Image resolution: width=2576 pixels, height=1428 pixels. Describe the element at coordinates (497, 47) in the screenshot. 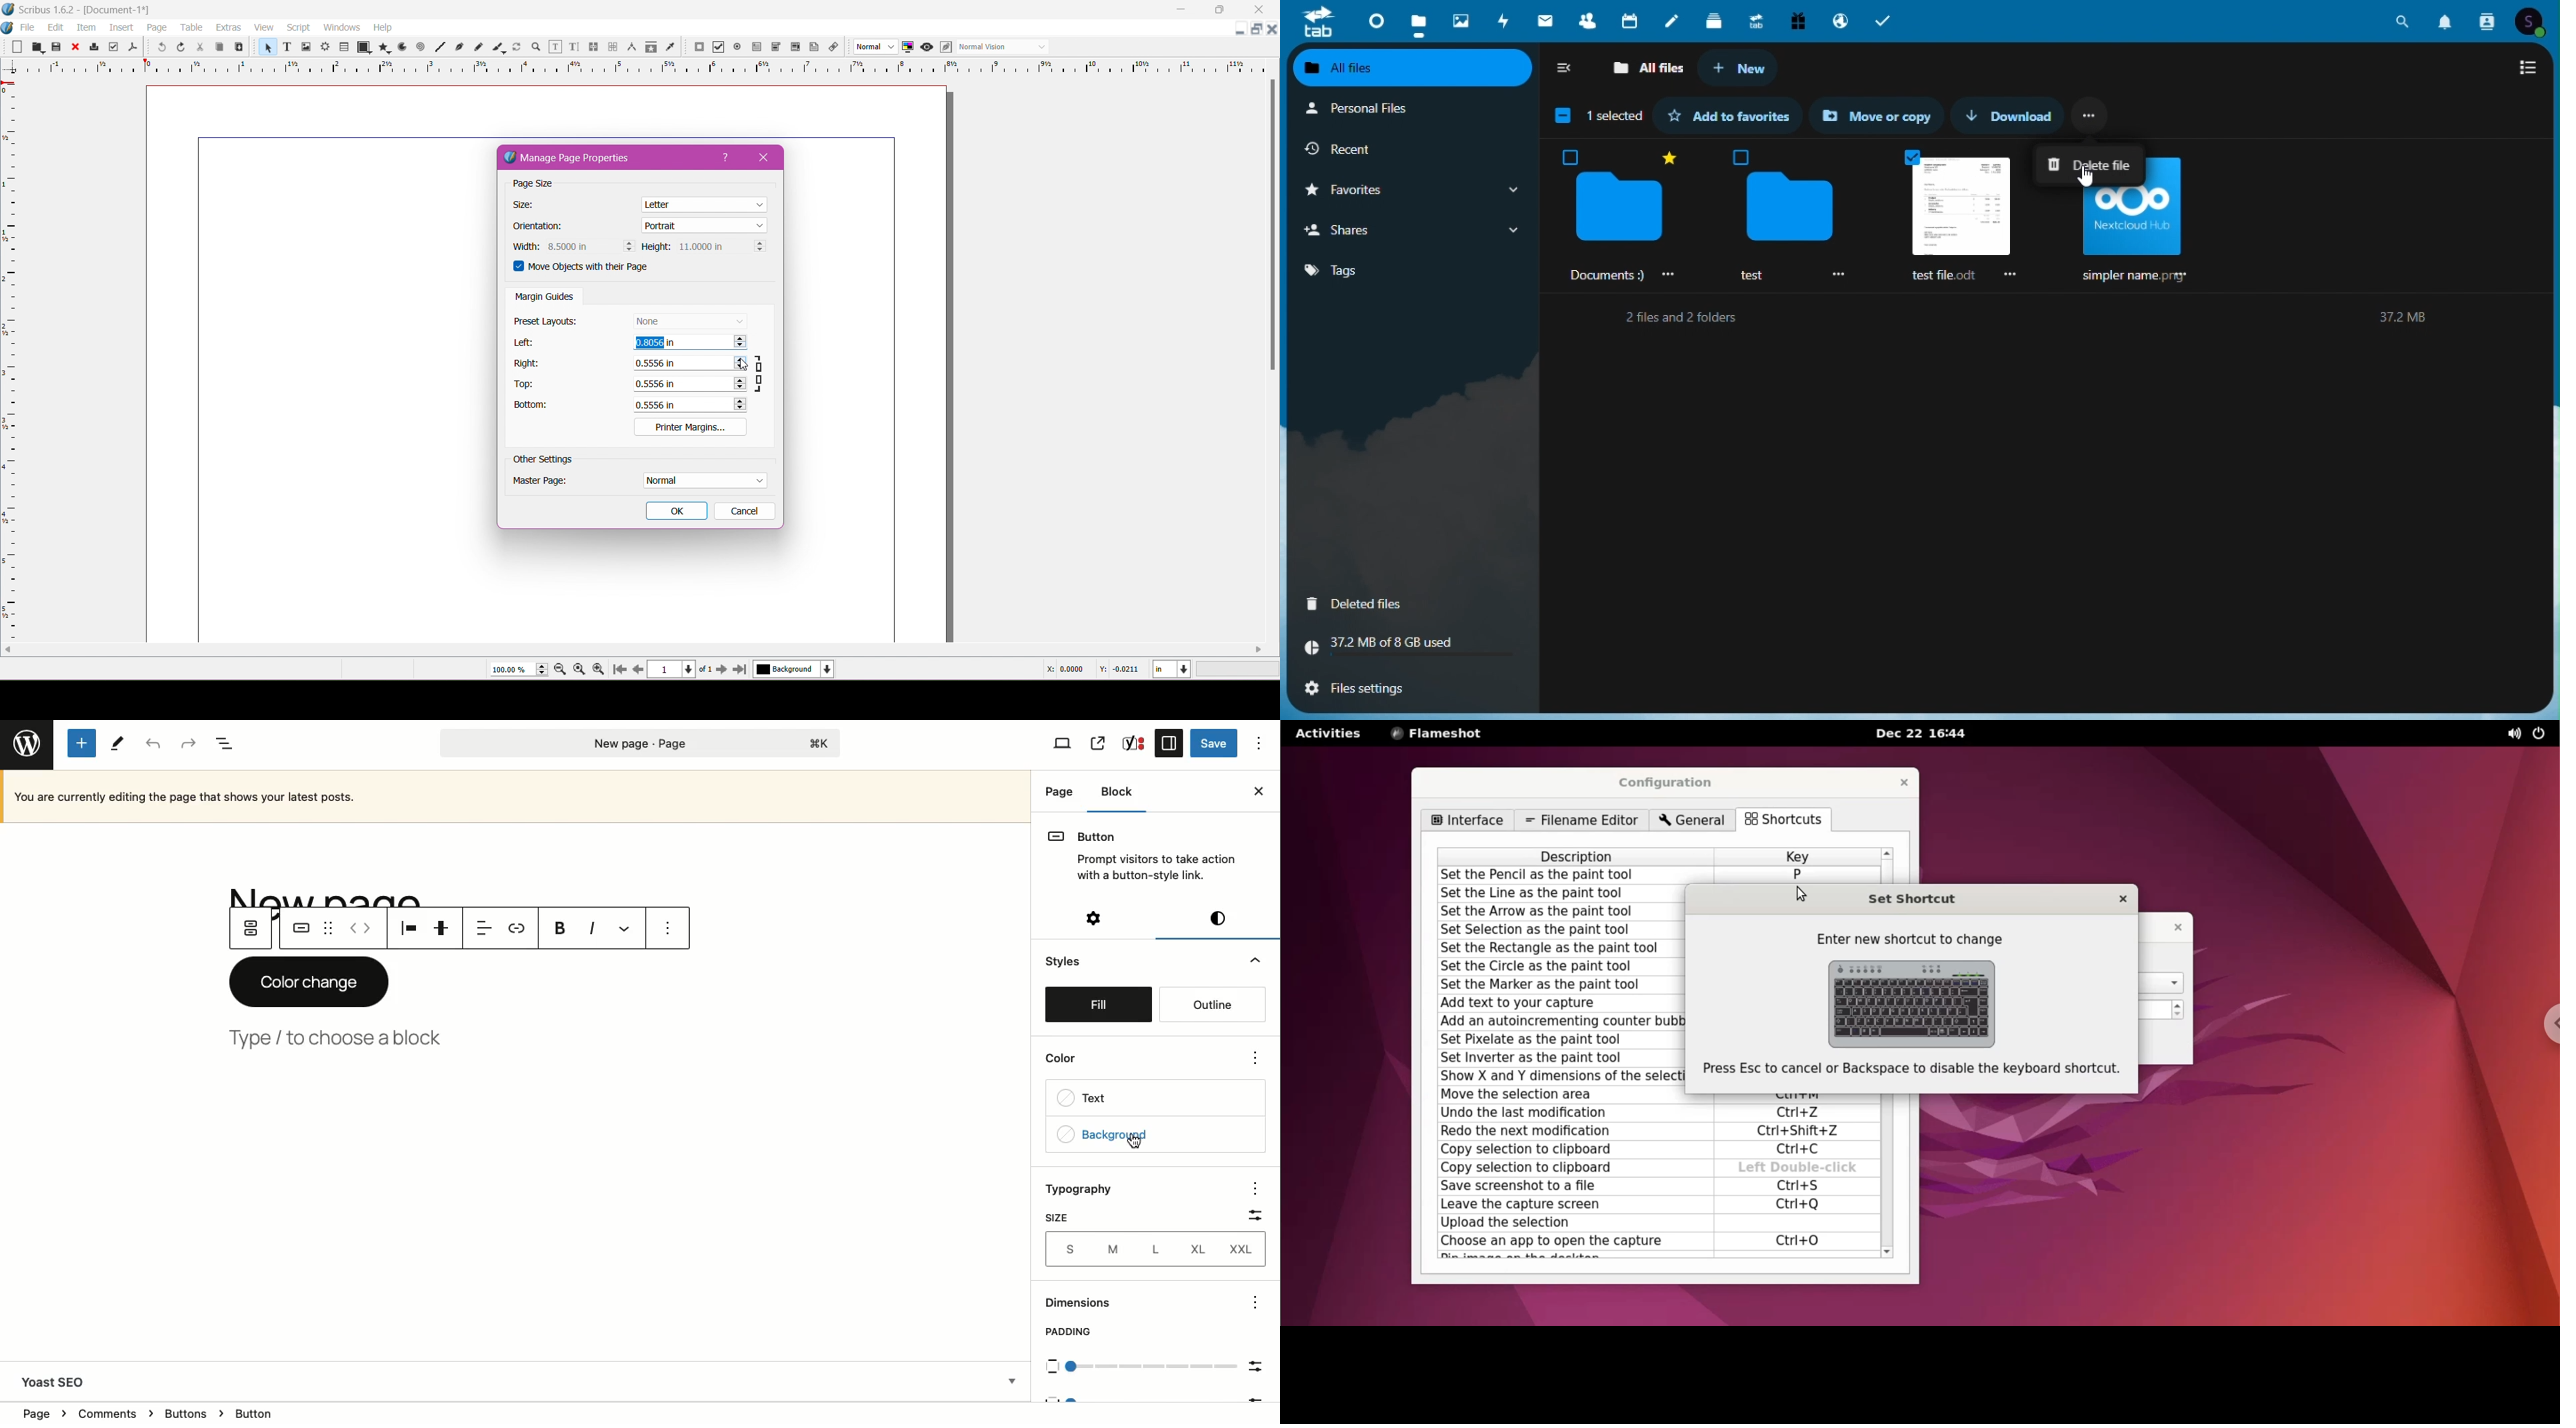

I see `Calligraphic Line` at that location.